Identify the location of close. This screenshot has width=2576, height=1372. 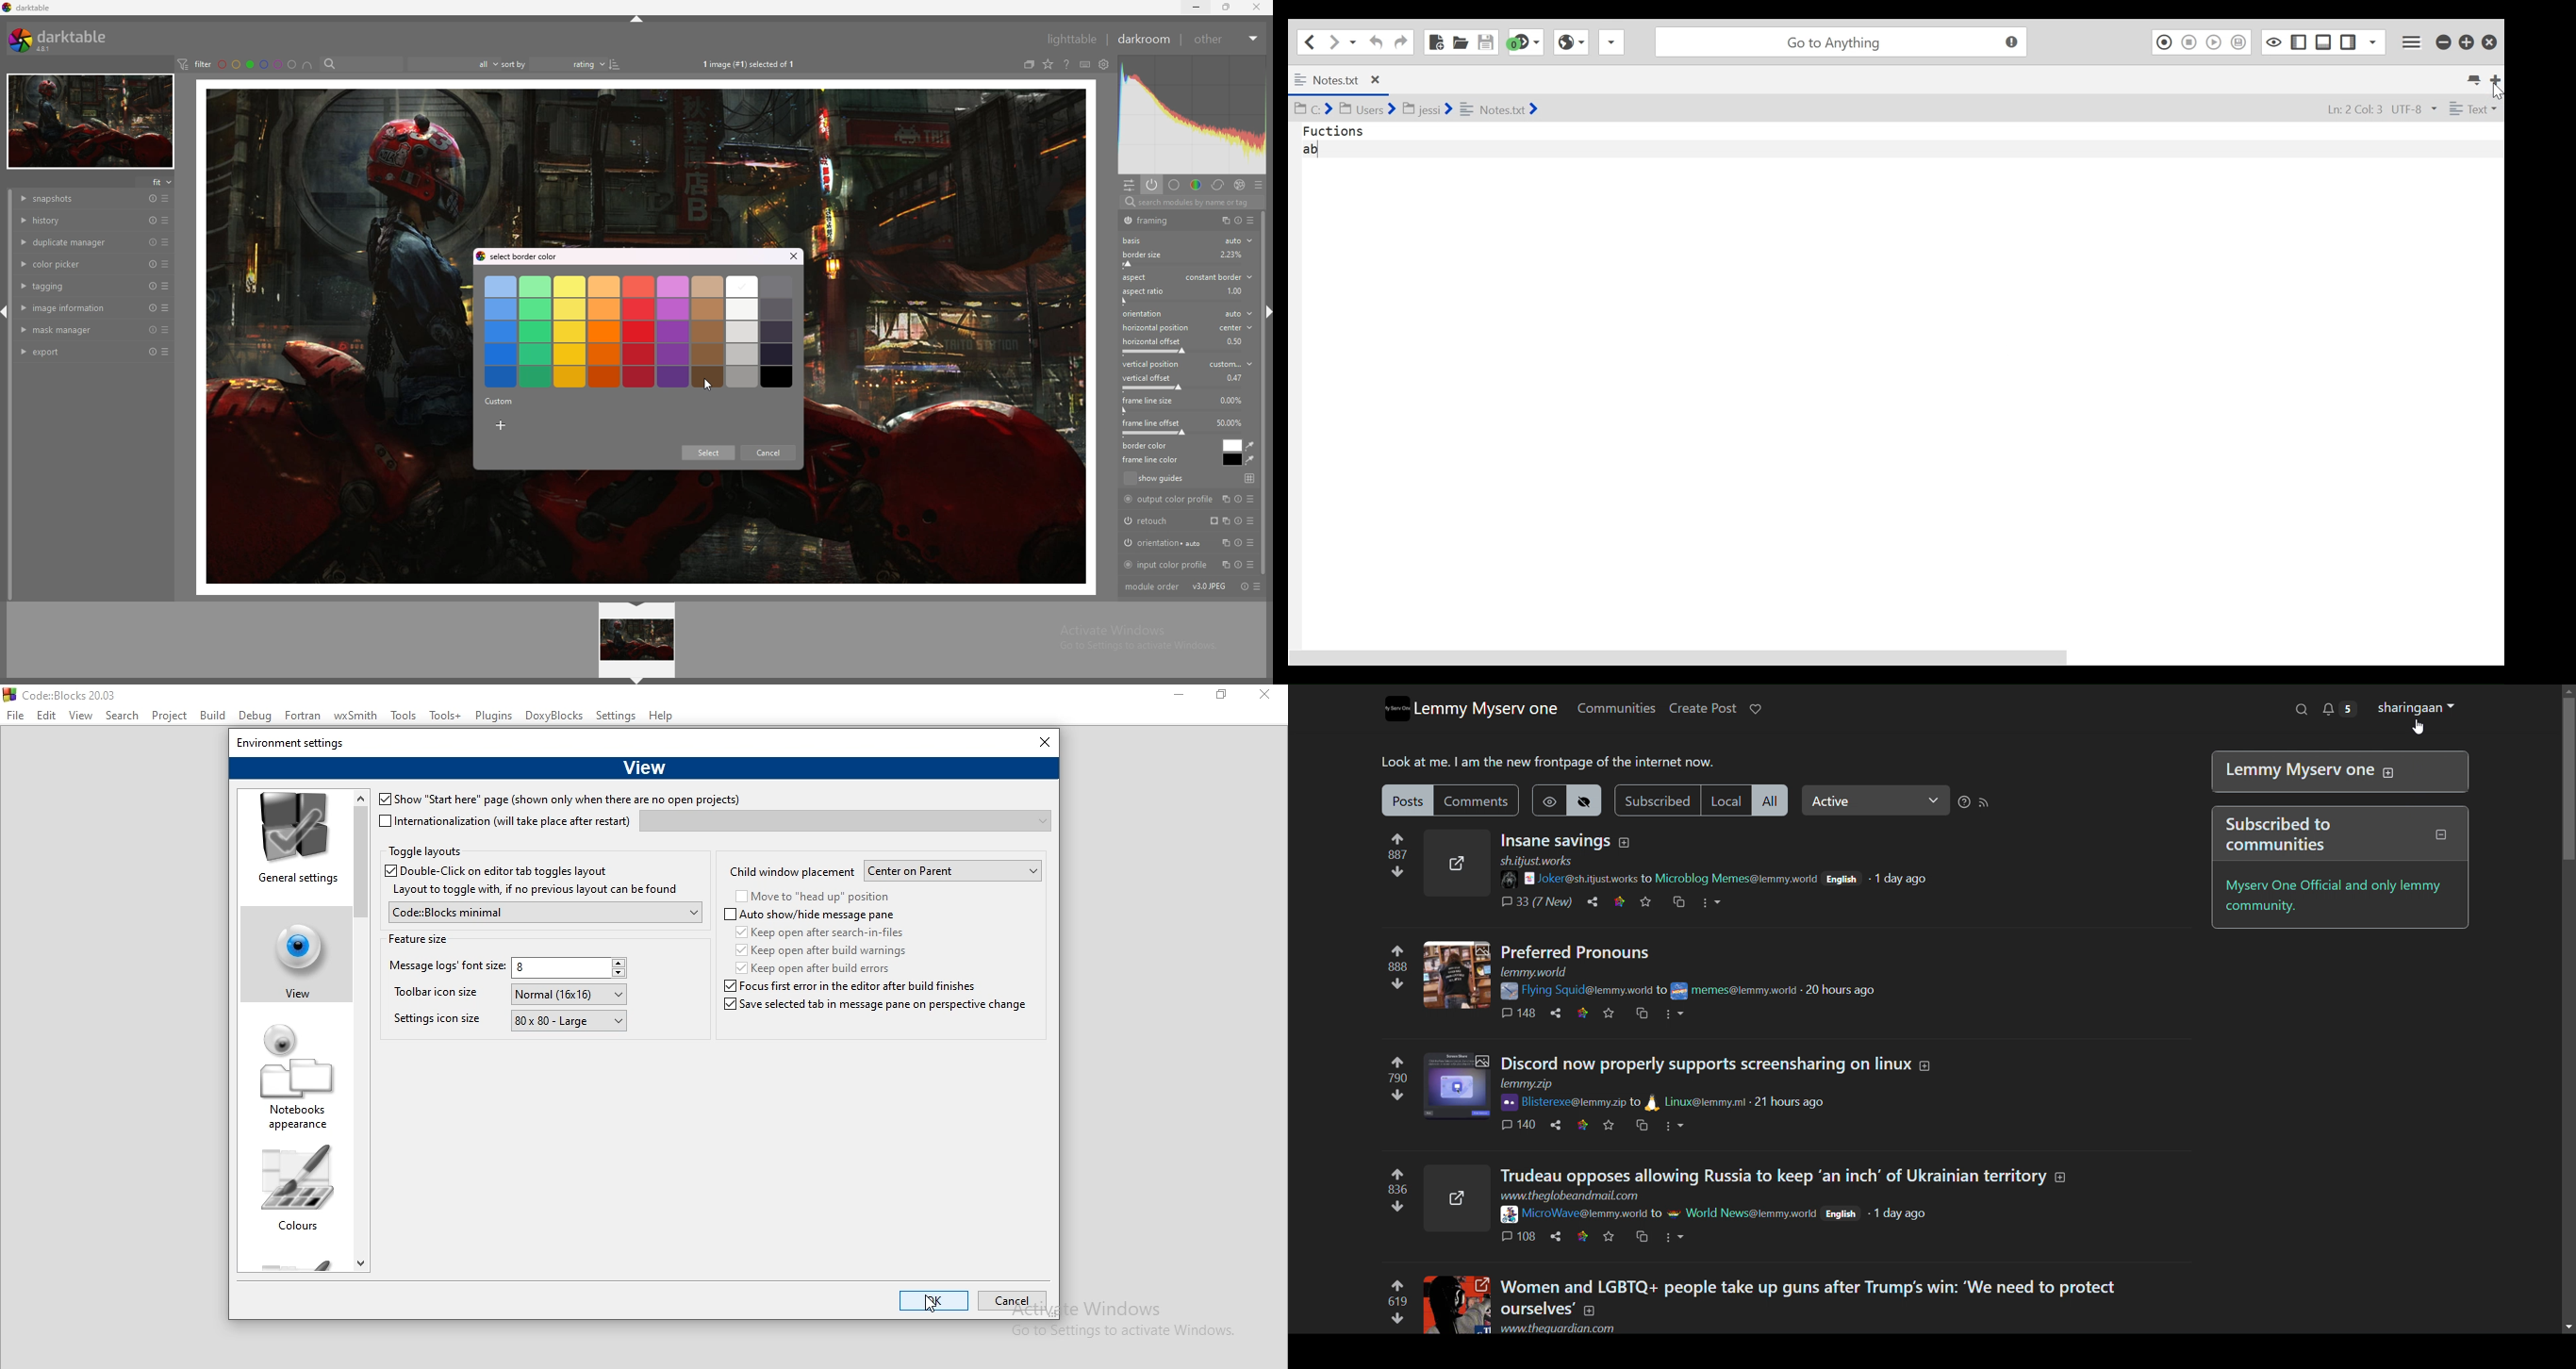
(1269, 698).